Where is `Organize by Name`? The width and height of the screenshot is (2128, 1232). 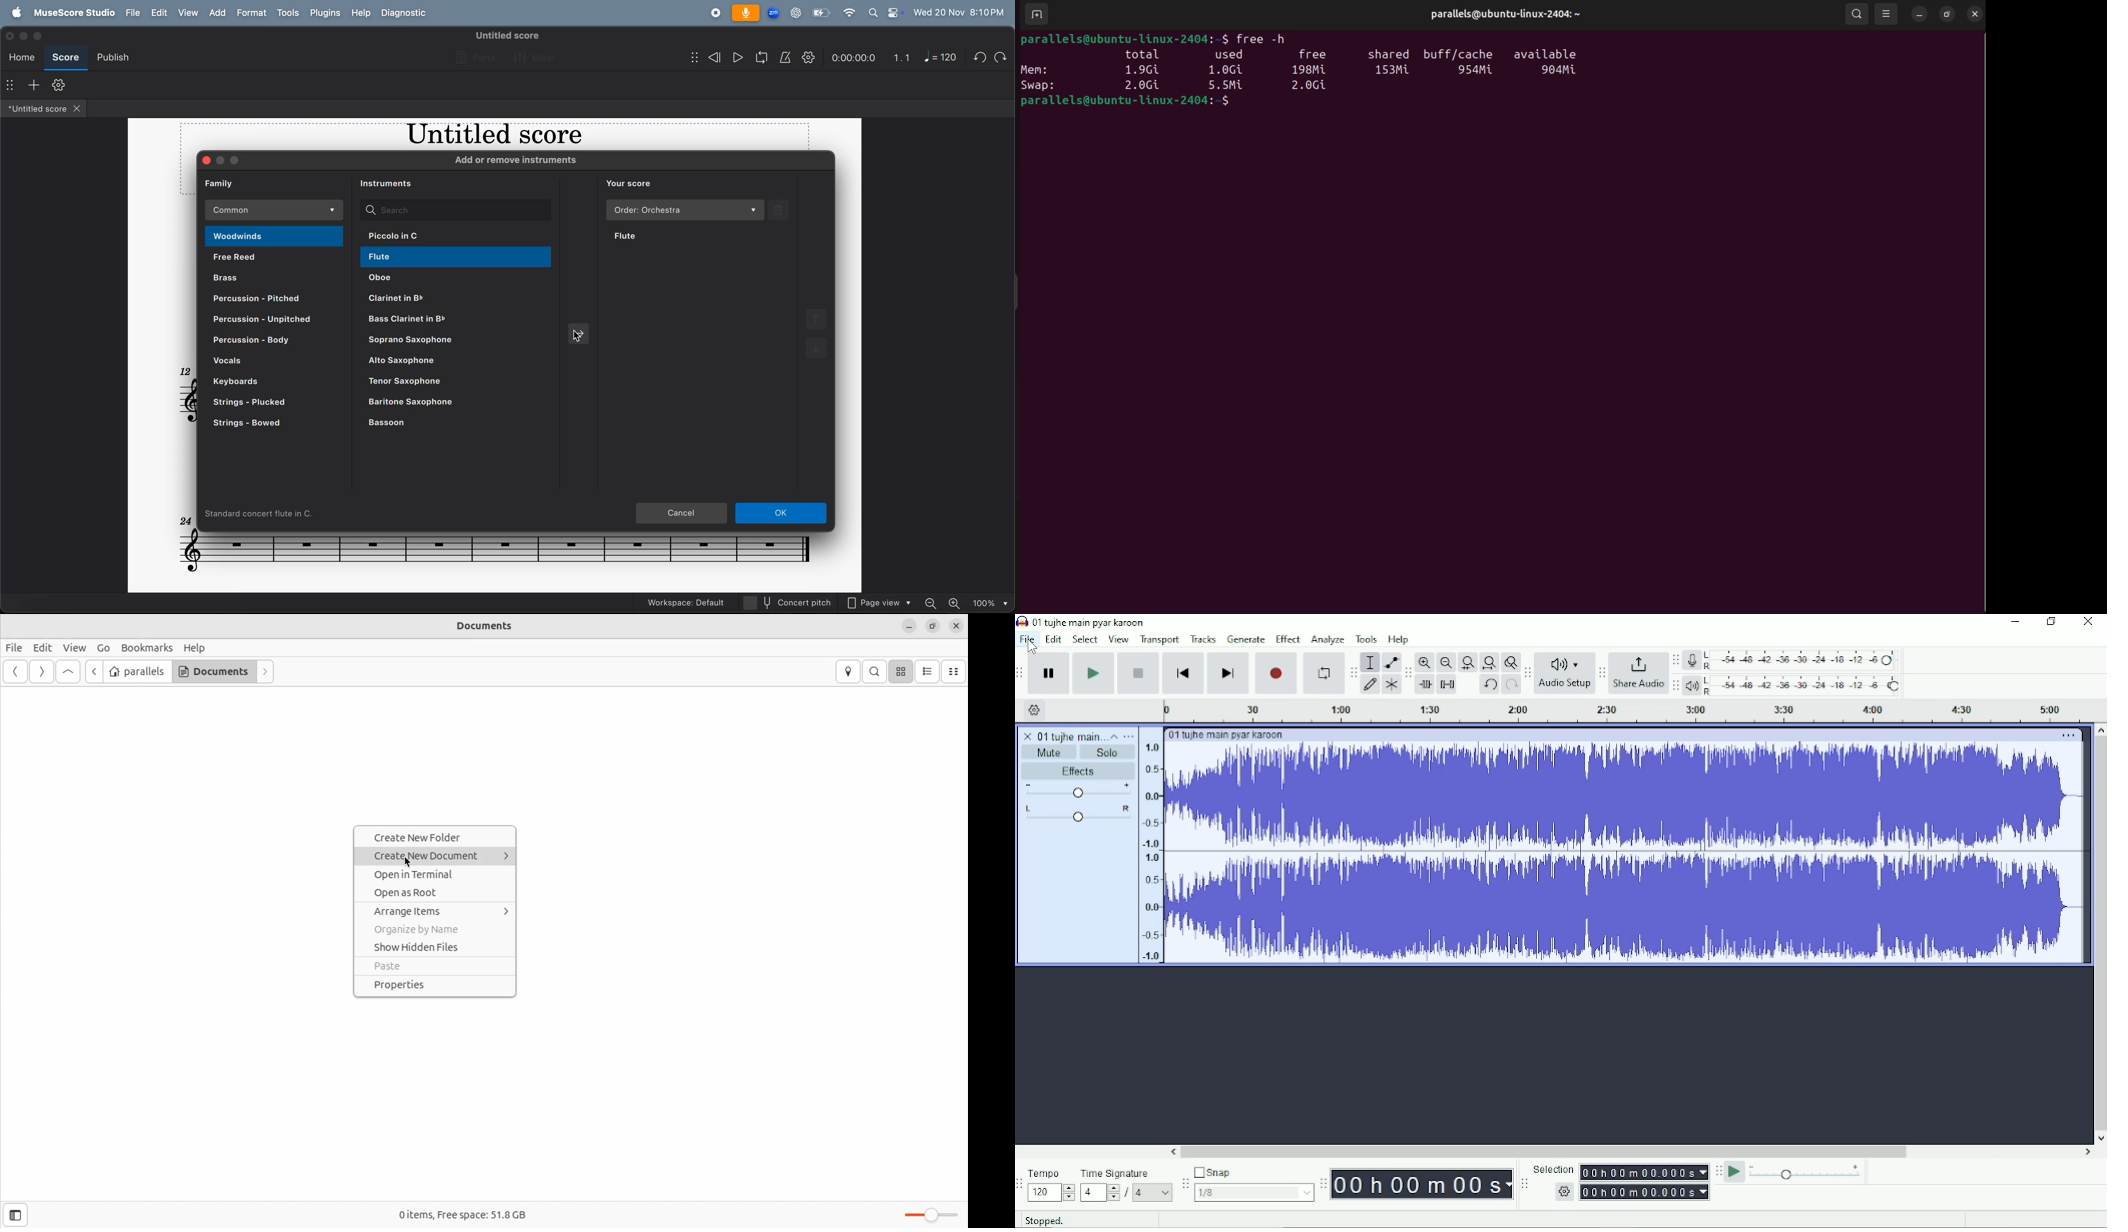 Organize by Name is located at coordinates (435, 931).